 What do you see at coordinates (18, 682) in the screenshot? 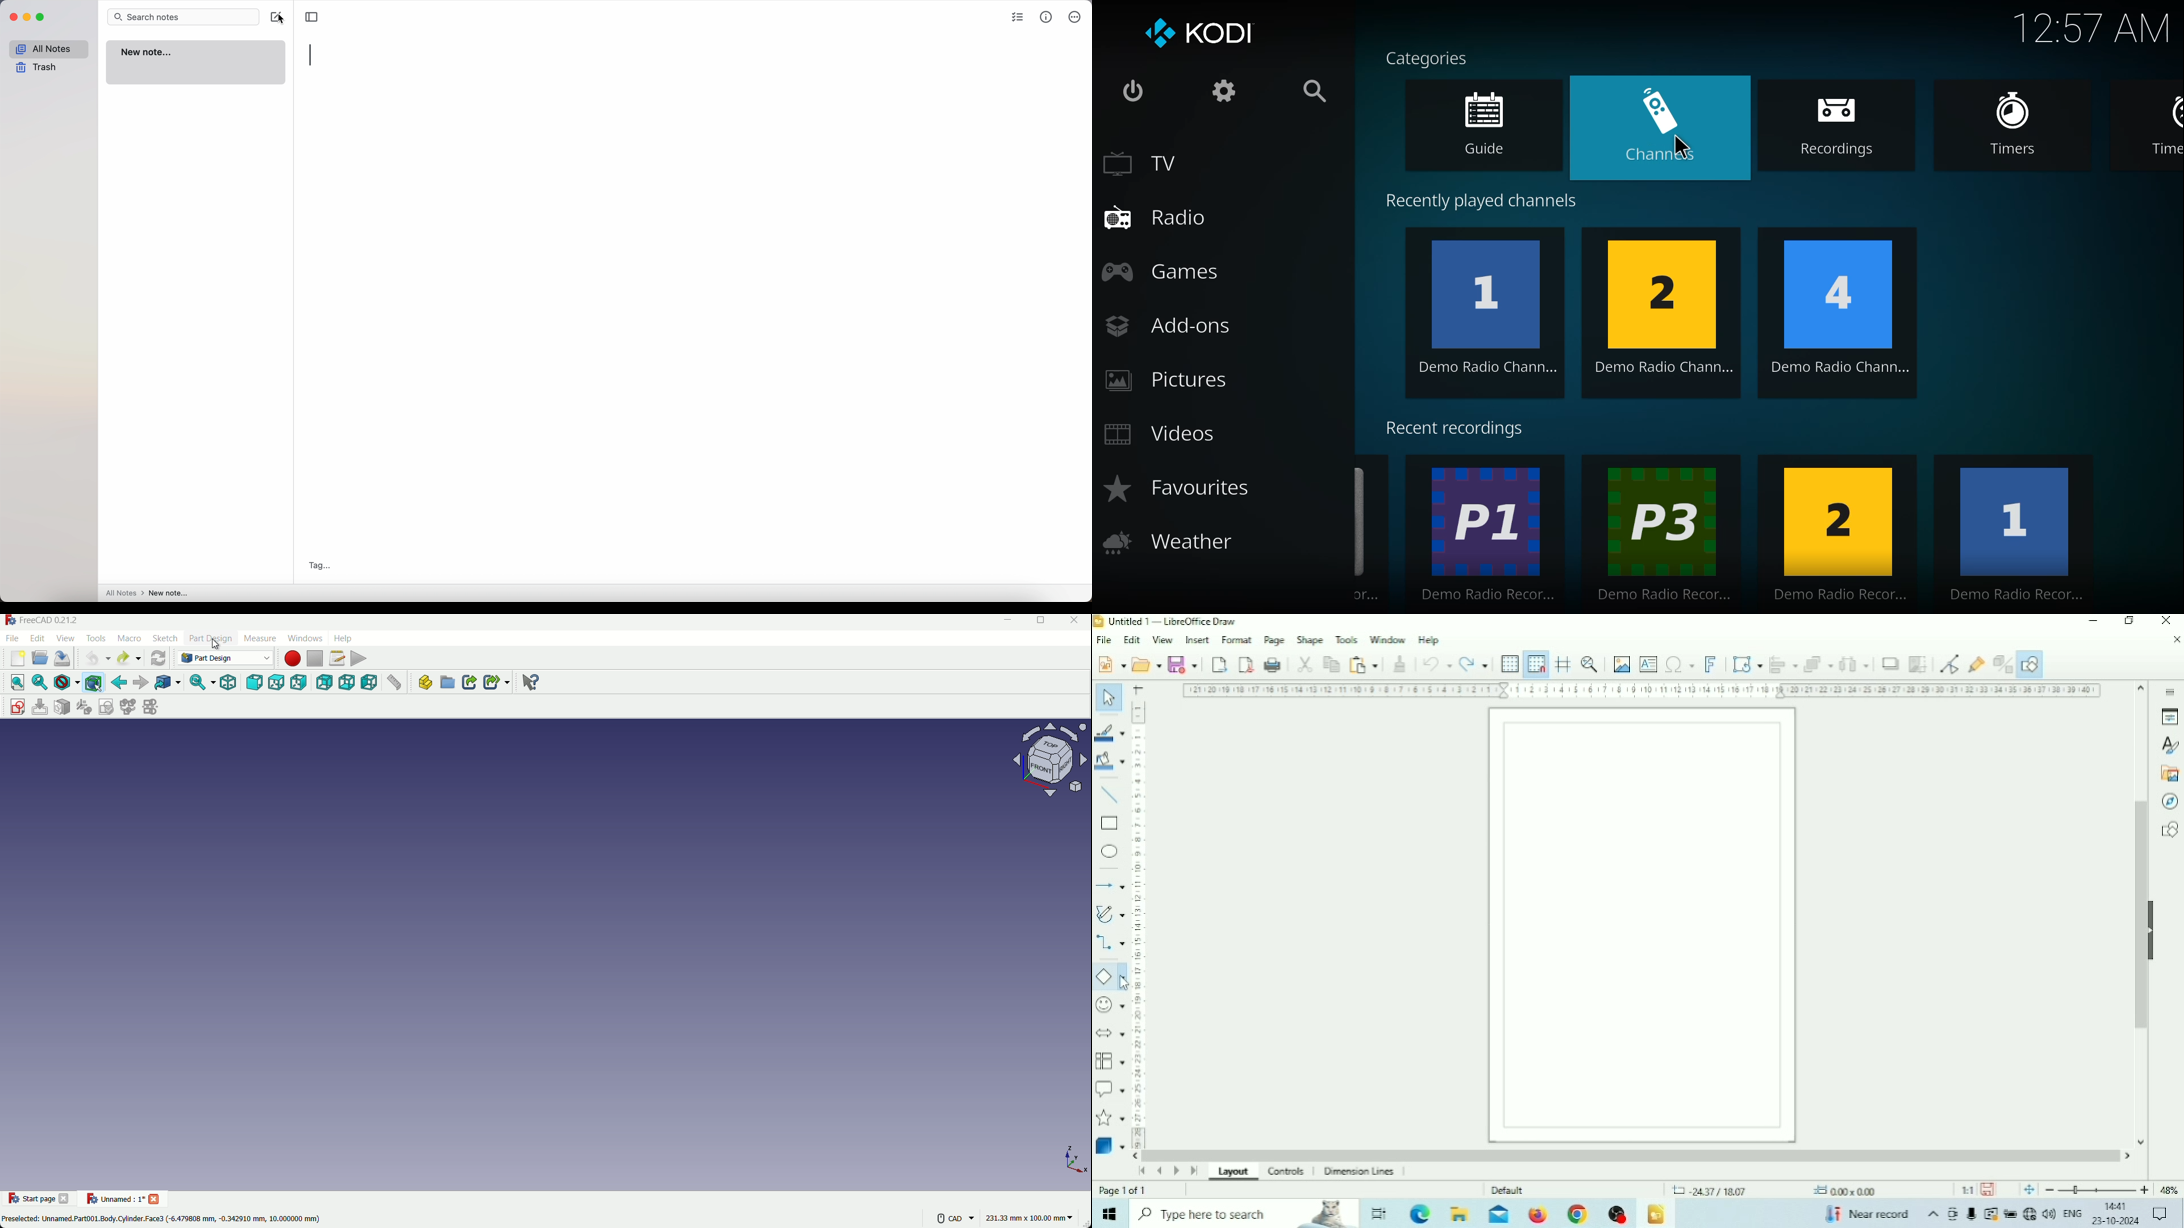
I see `fit all` at bounding box center [18, 682].